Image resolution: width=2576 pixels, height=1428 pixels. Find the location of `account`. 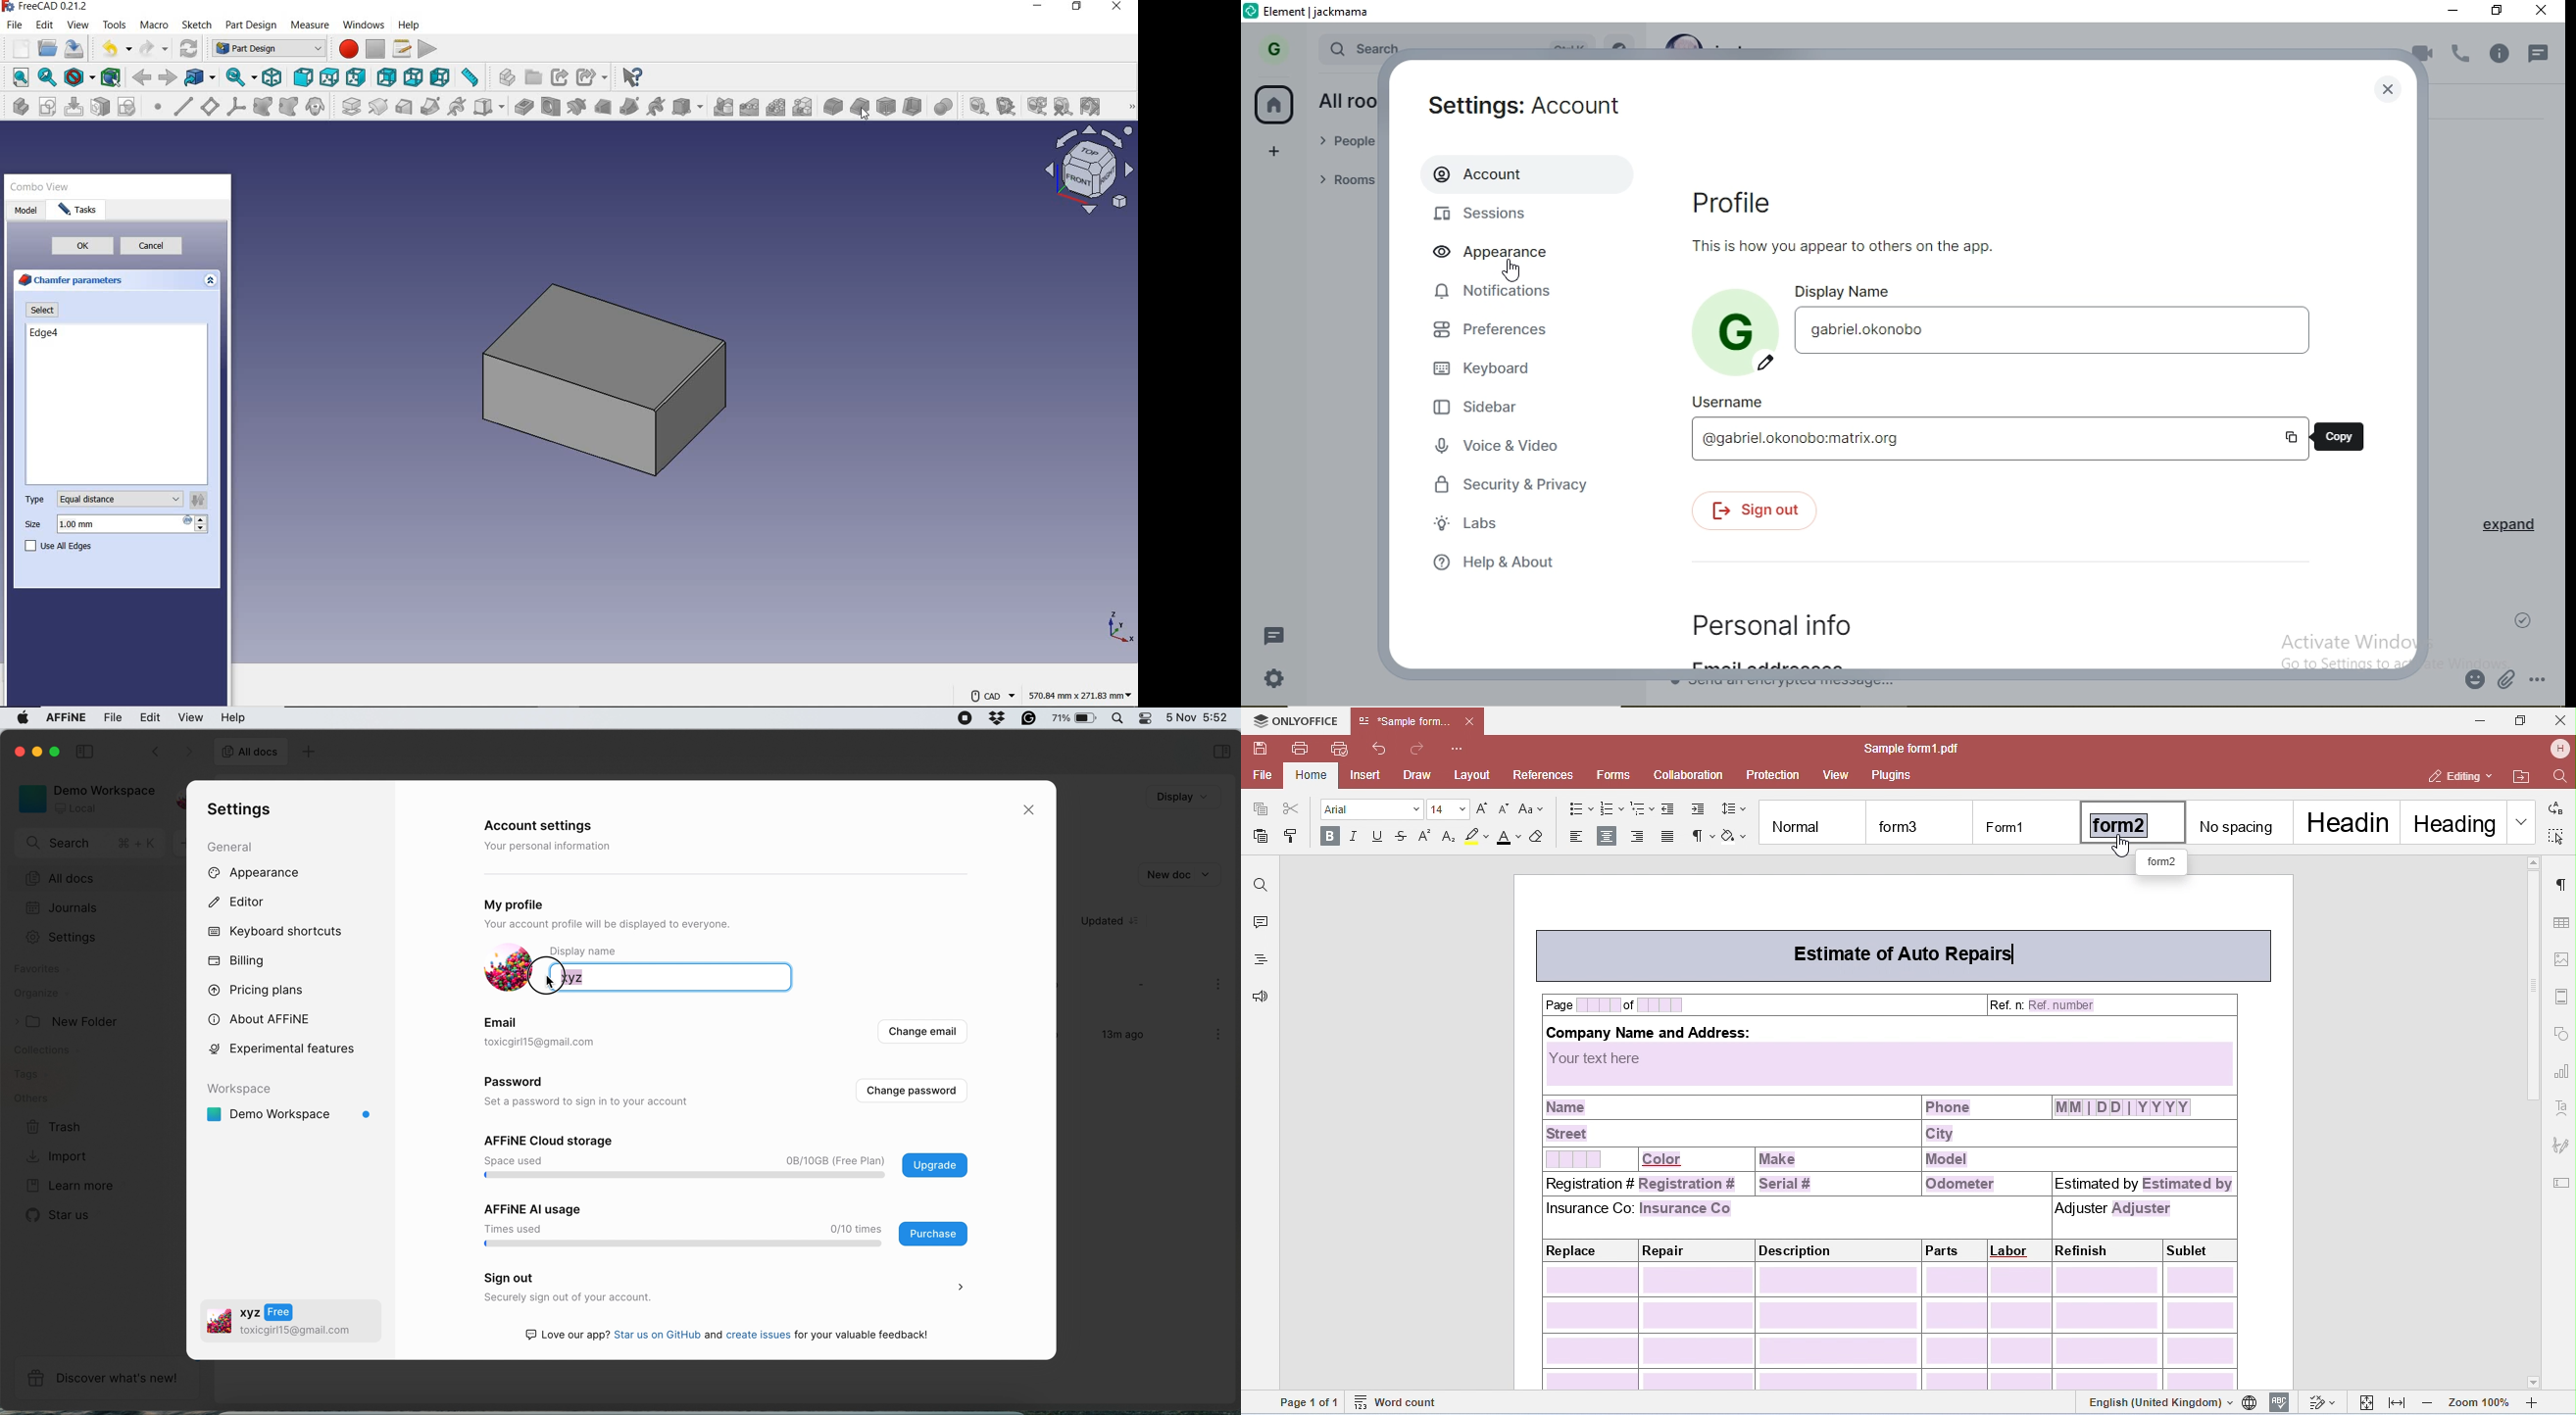

account is located at coordinates (1520, 174).